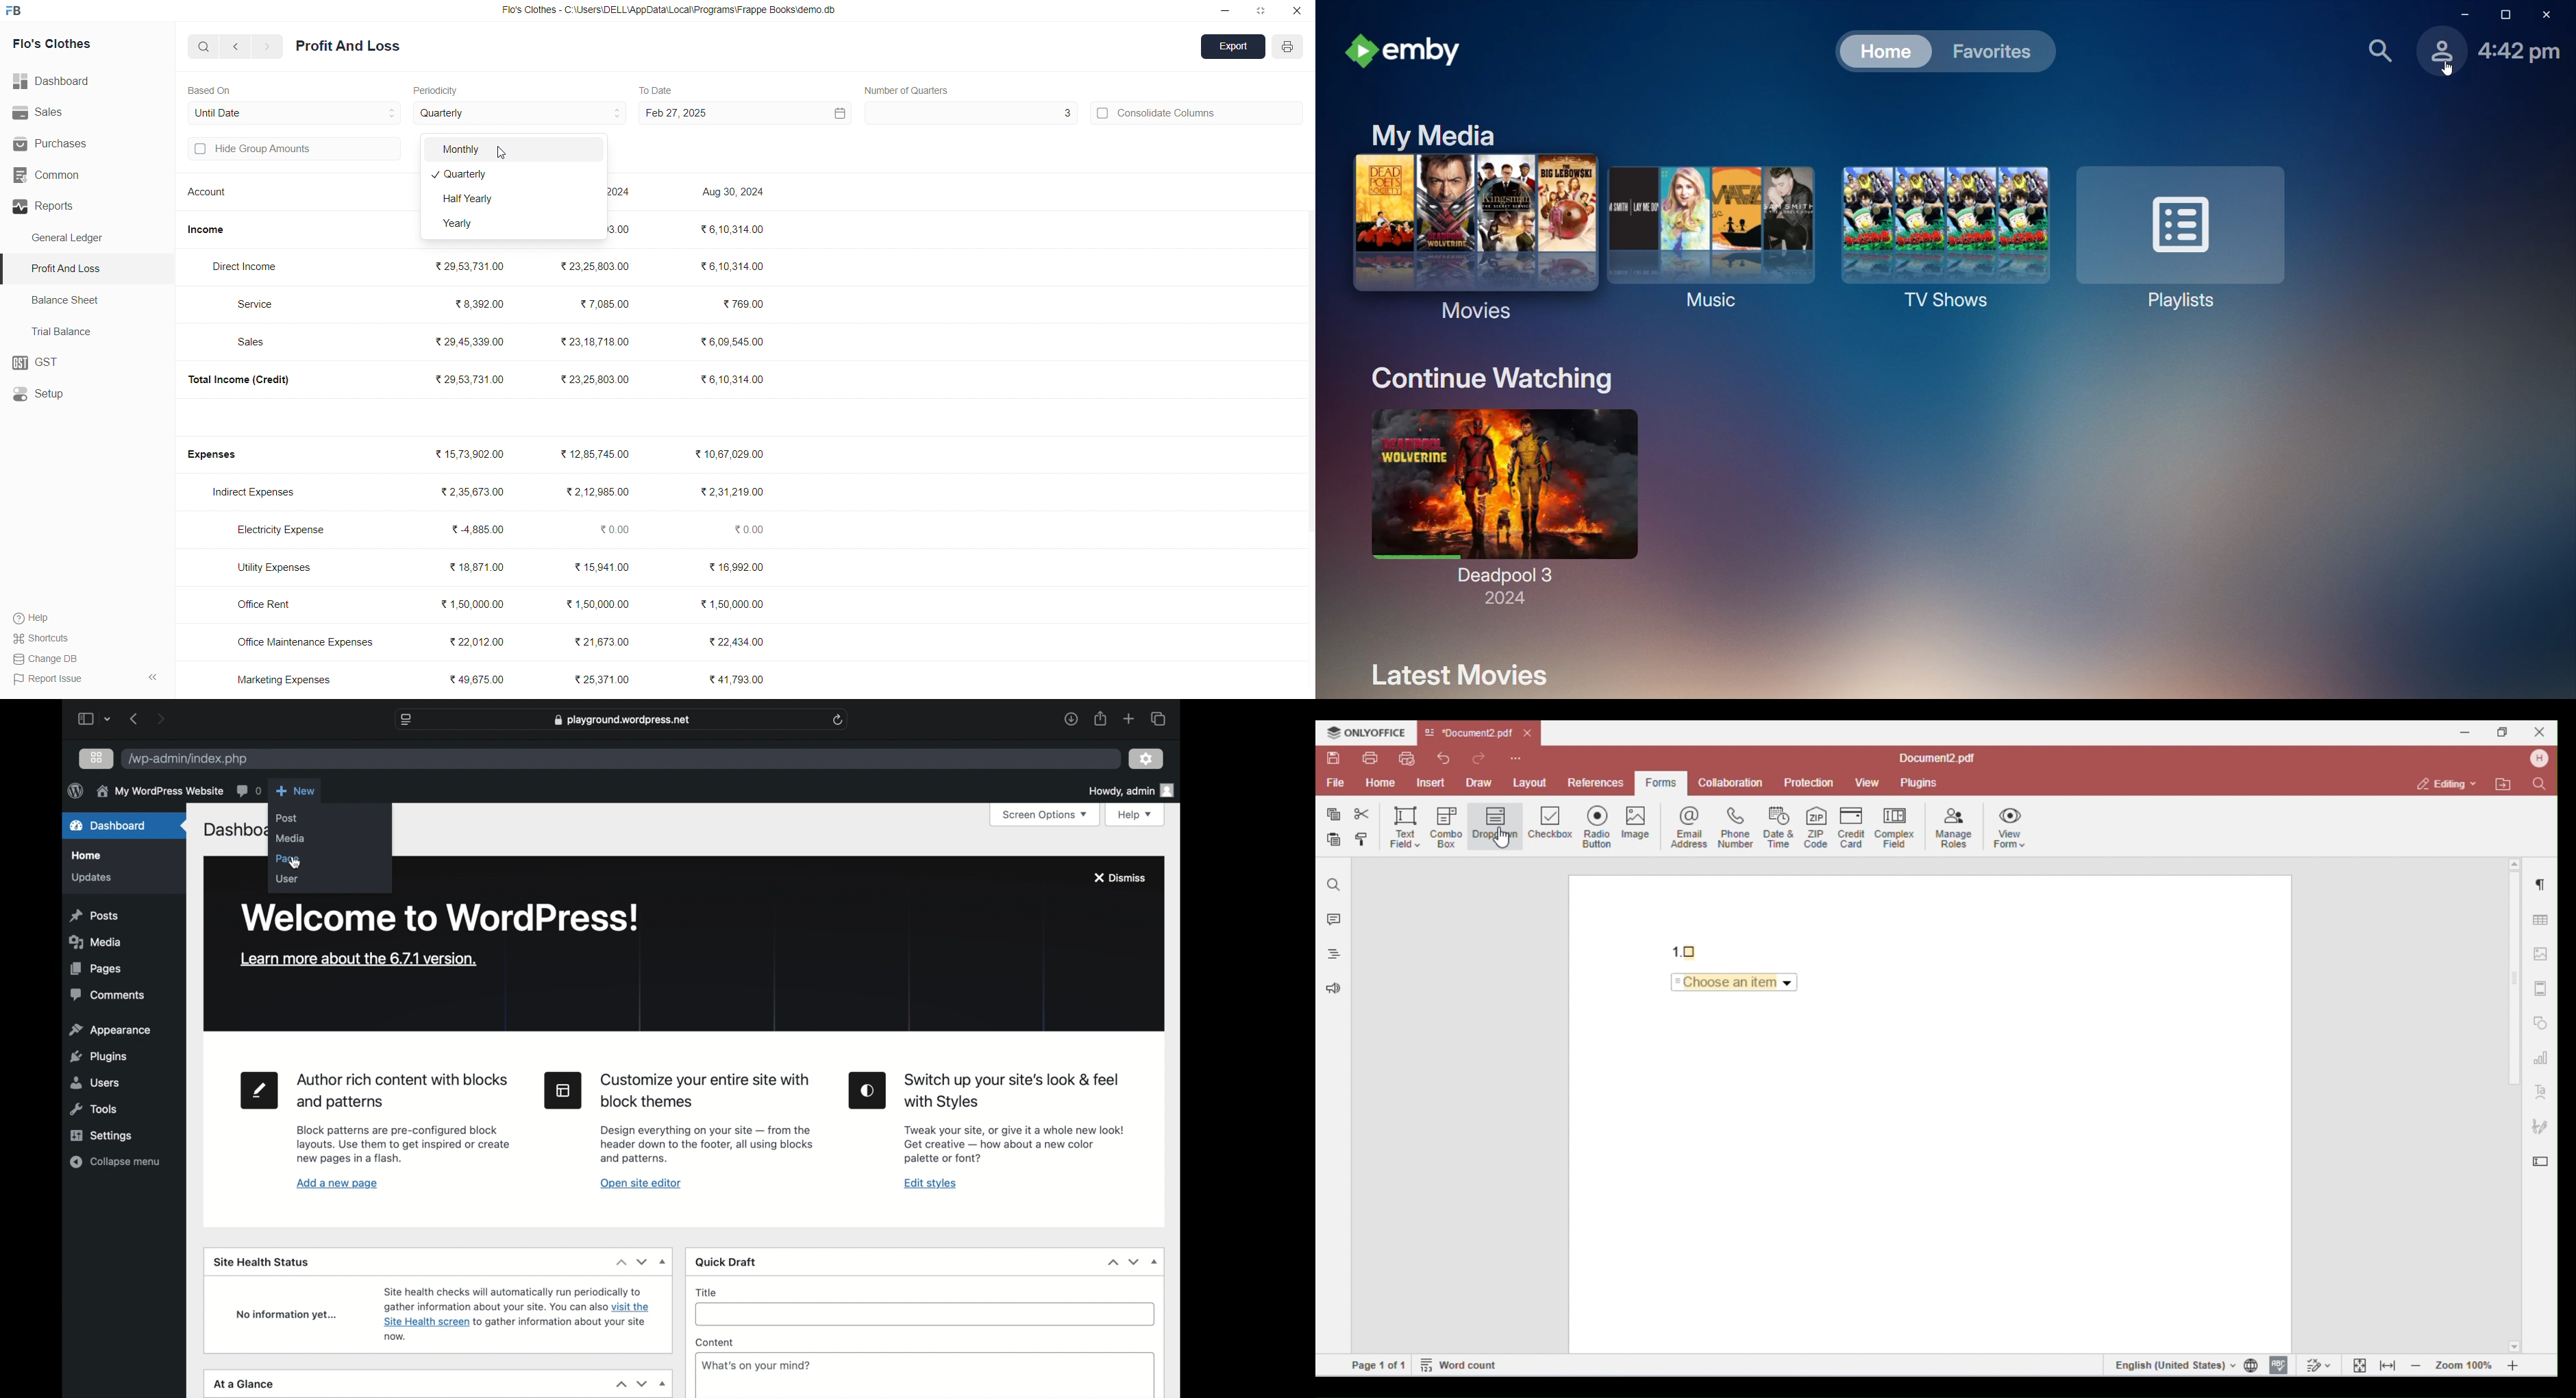 This screenshot has height=1400, width=2576. What do you see at coordinates (482, 530) in the screenshot?
I see `₹-4,885.00` at bounding box center [482, 530].